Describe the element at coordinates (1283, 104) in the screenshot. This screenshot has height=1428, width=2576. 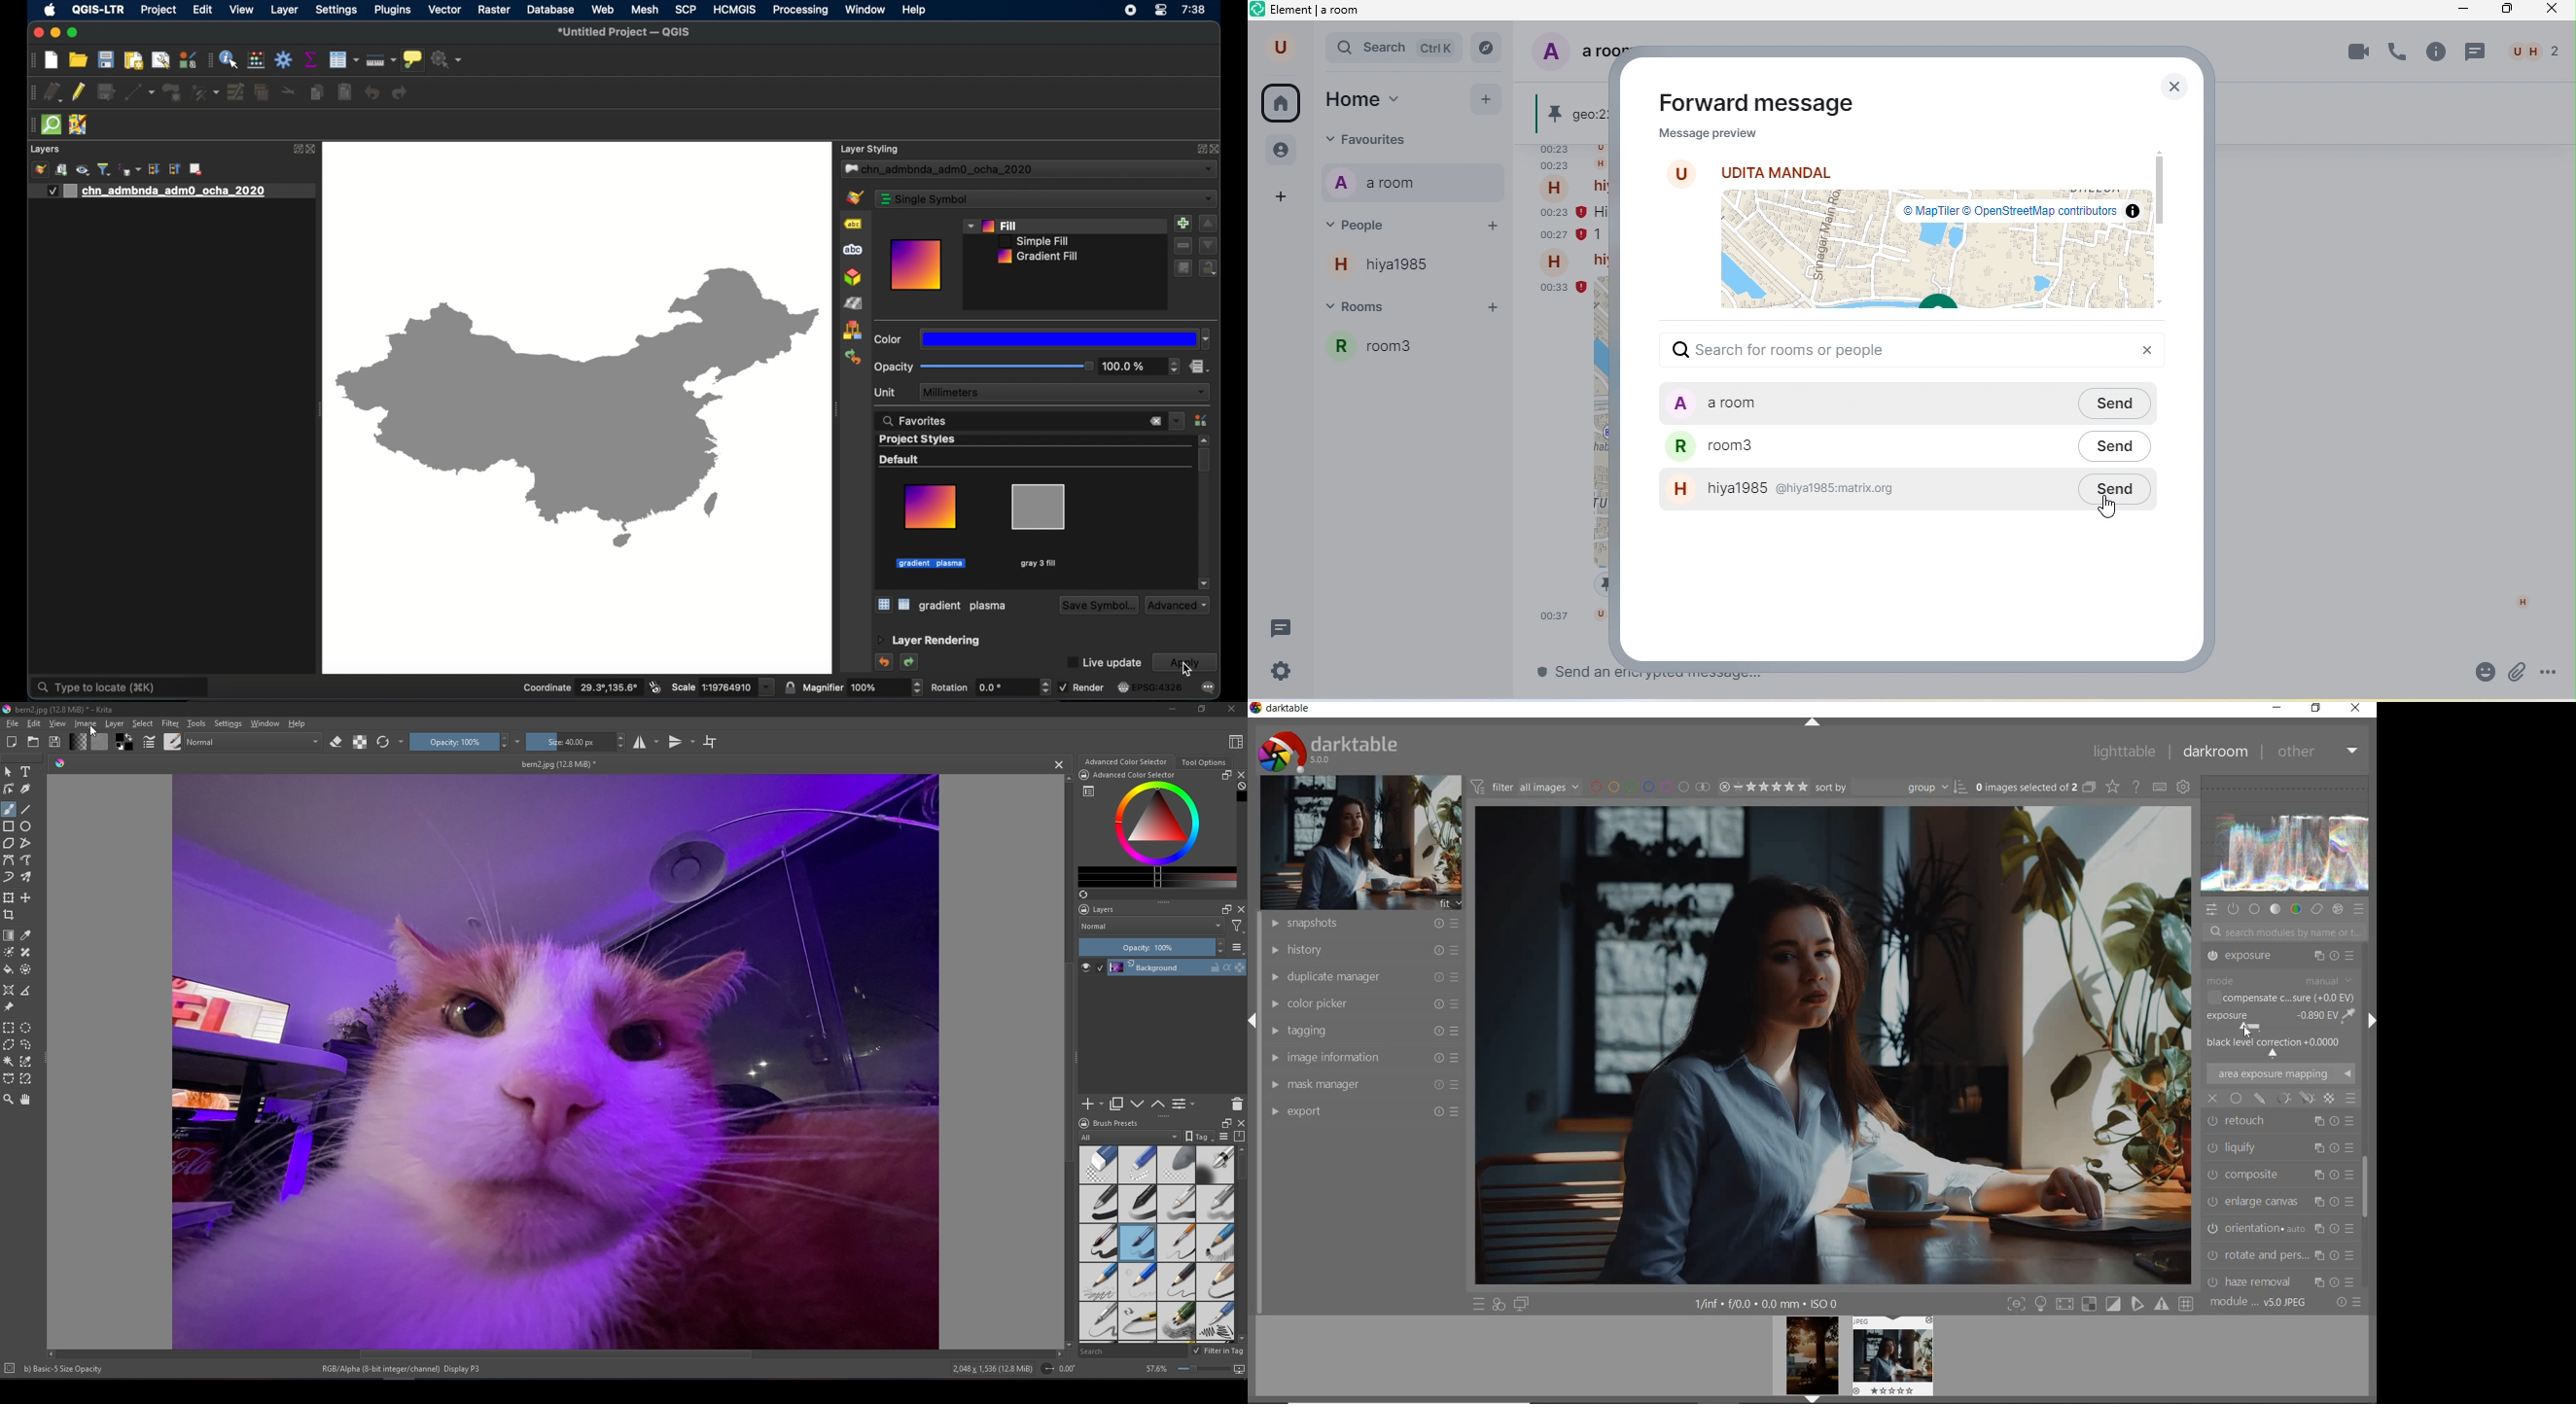
I see `home` at that location.